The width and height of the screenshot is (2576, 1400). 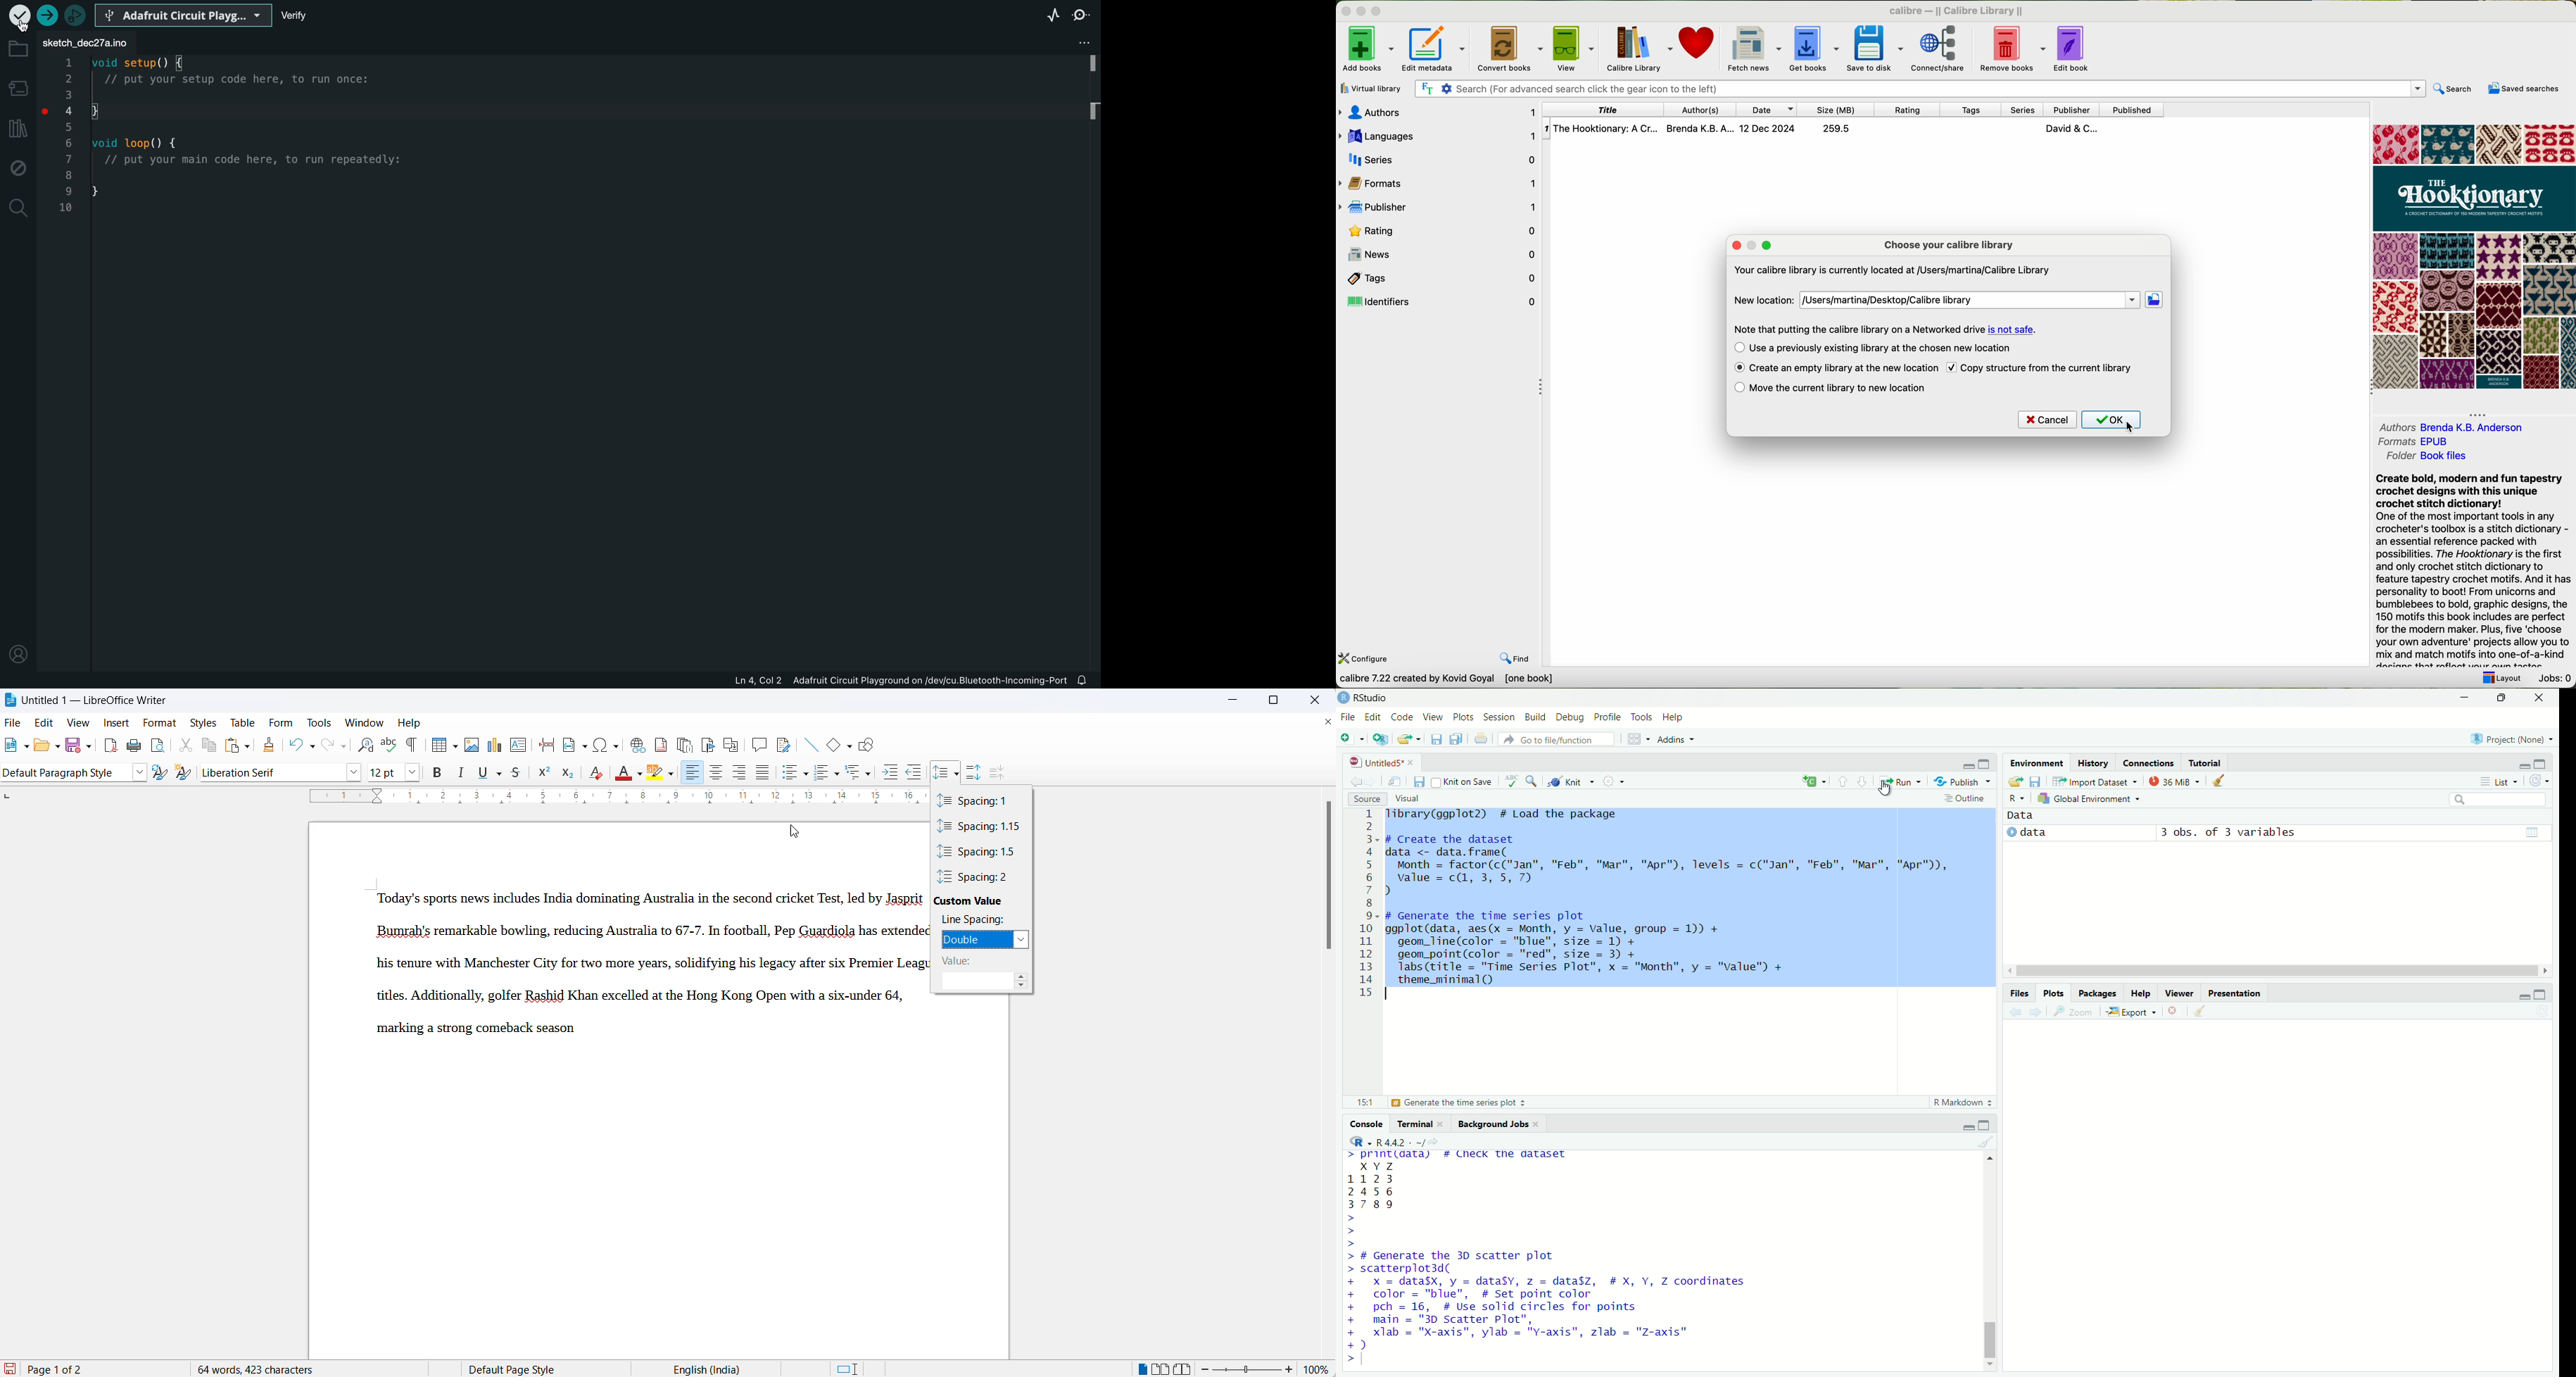 I want to click on select outline format, so click(x=861, y=772).